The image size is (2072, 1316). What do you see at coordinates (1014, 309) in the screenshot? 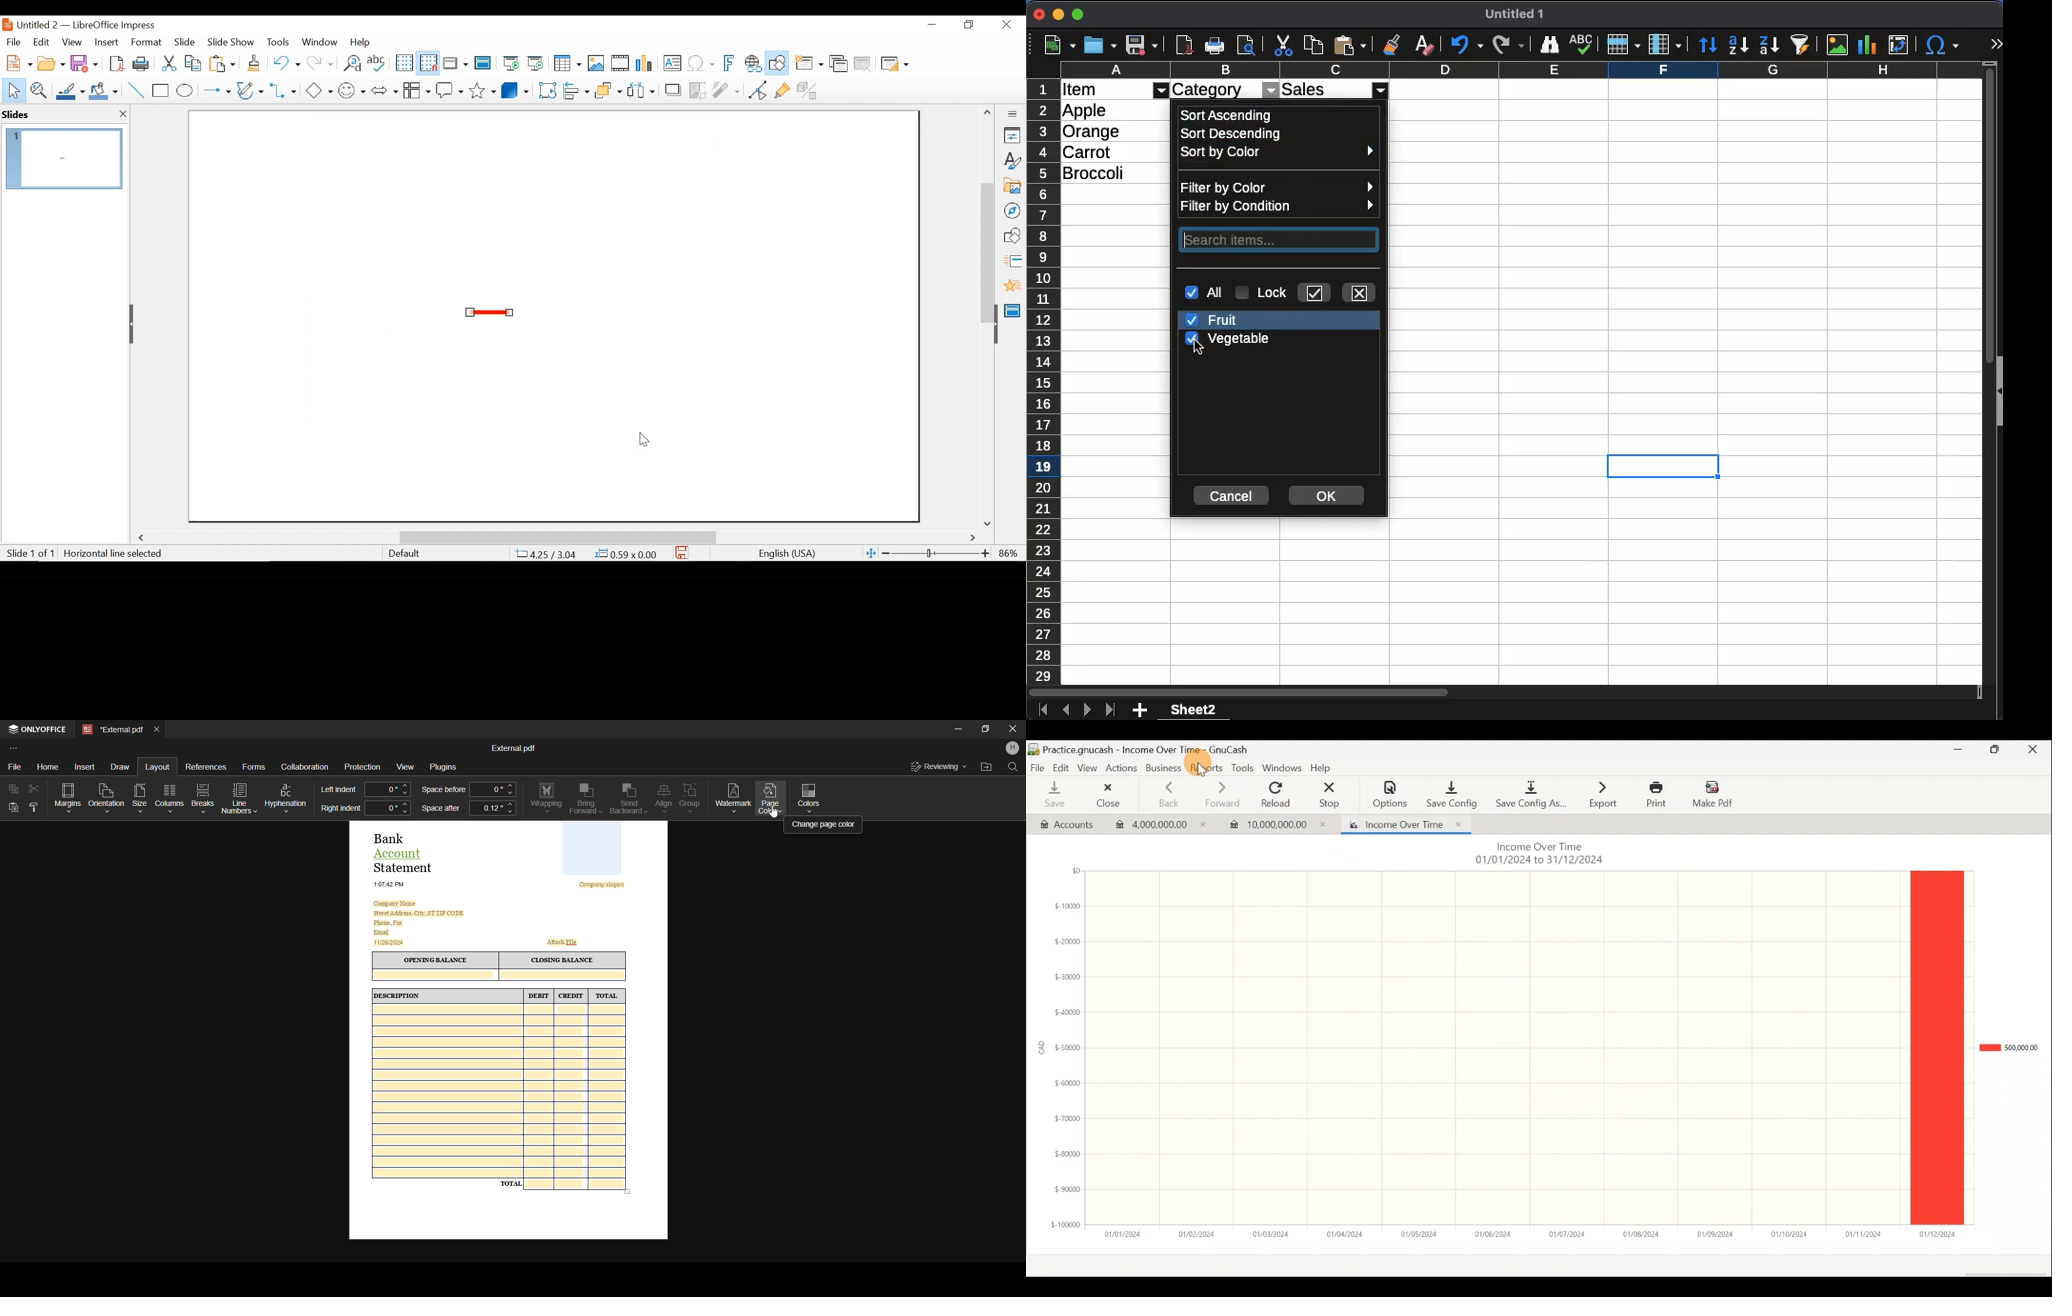
I see `Master Slide` at bounding box center [1014, 309].